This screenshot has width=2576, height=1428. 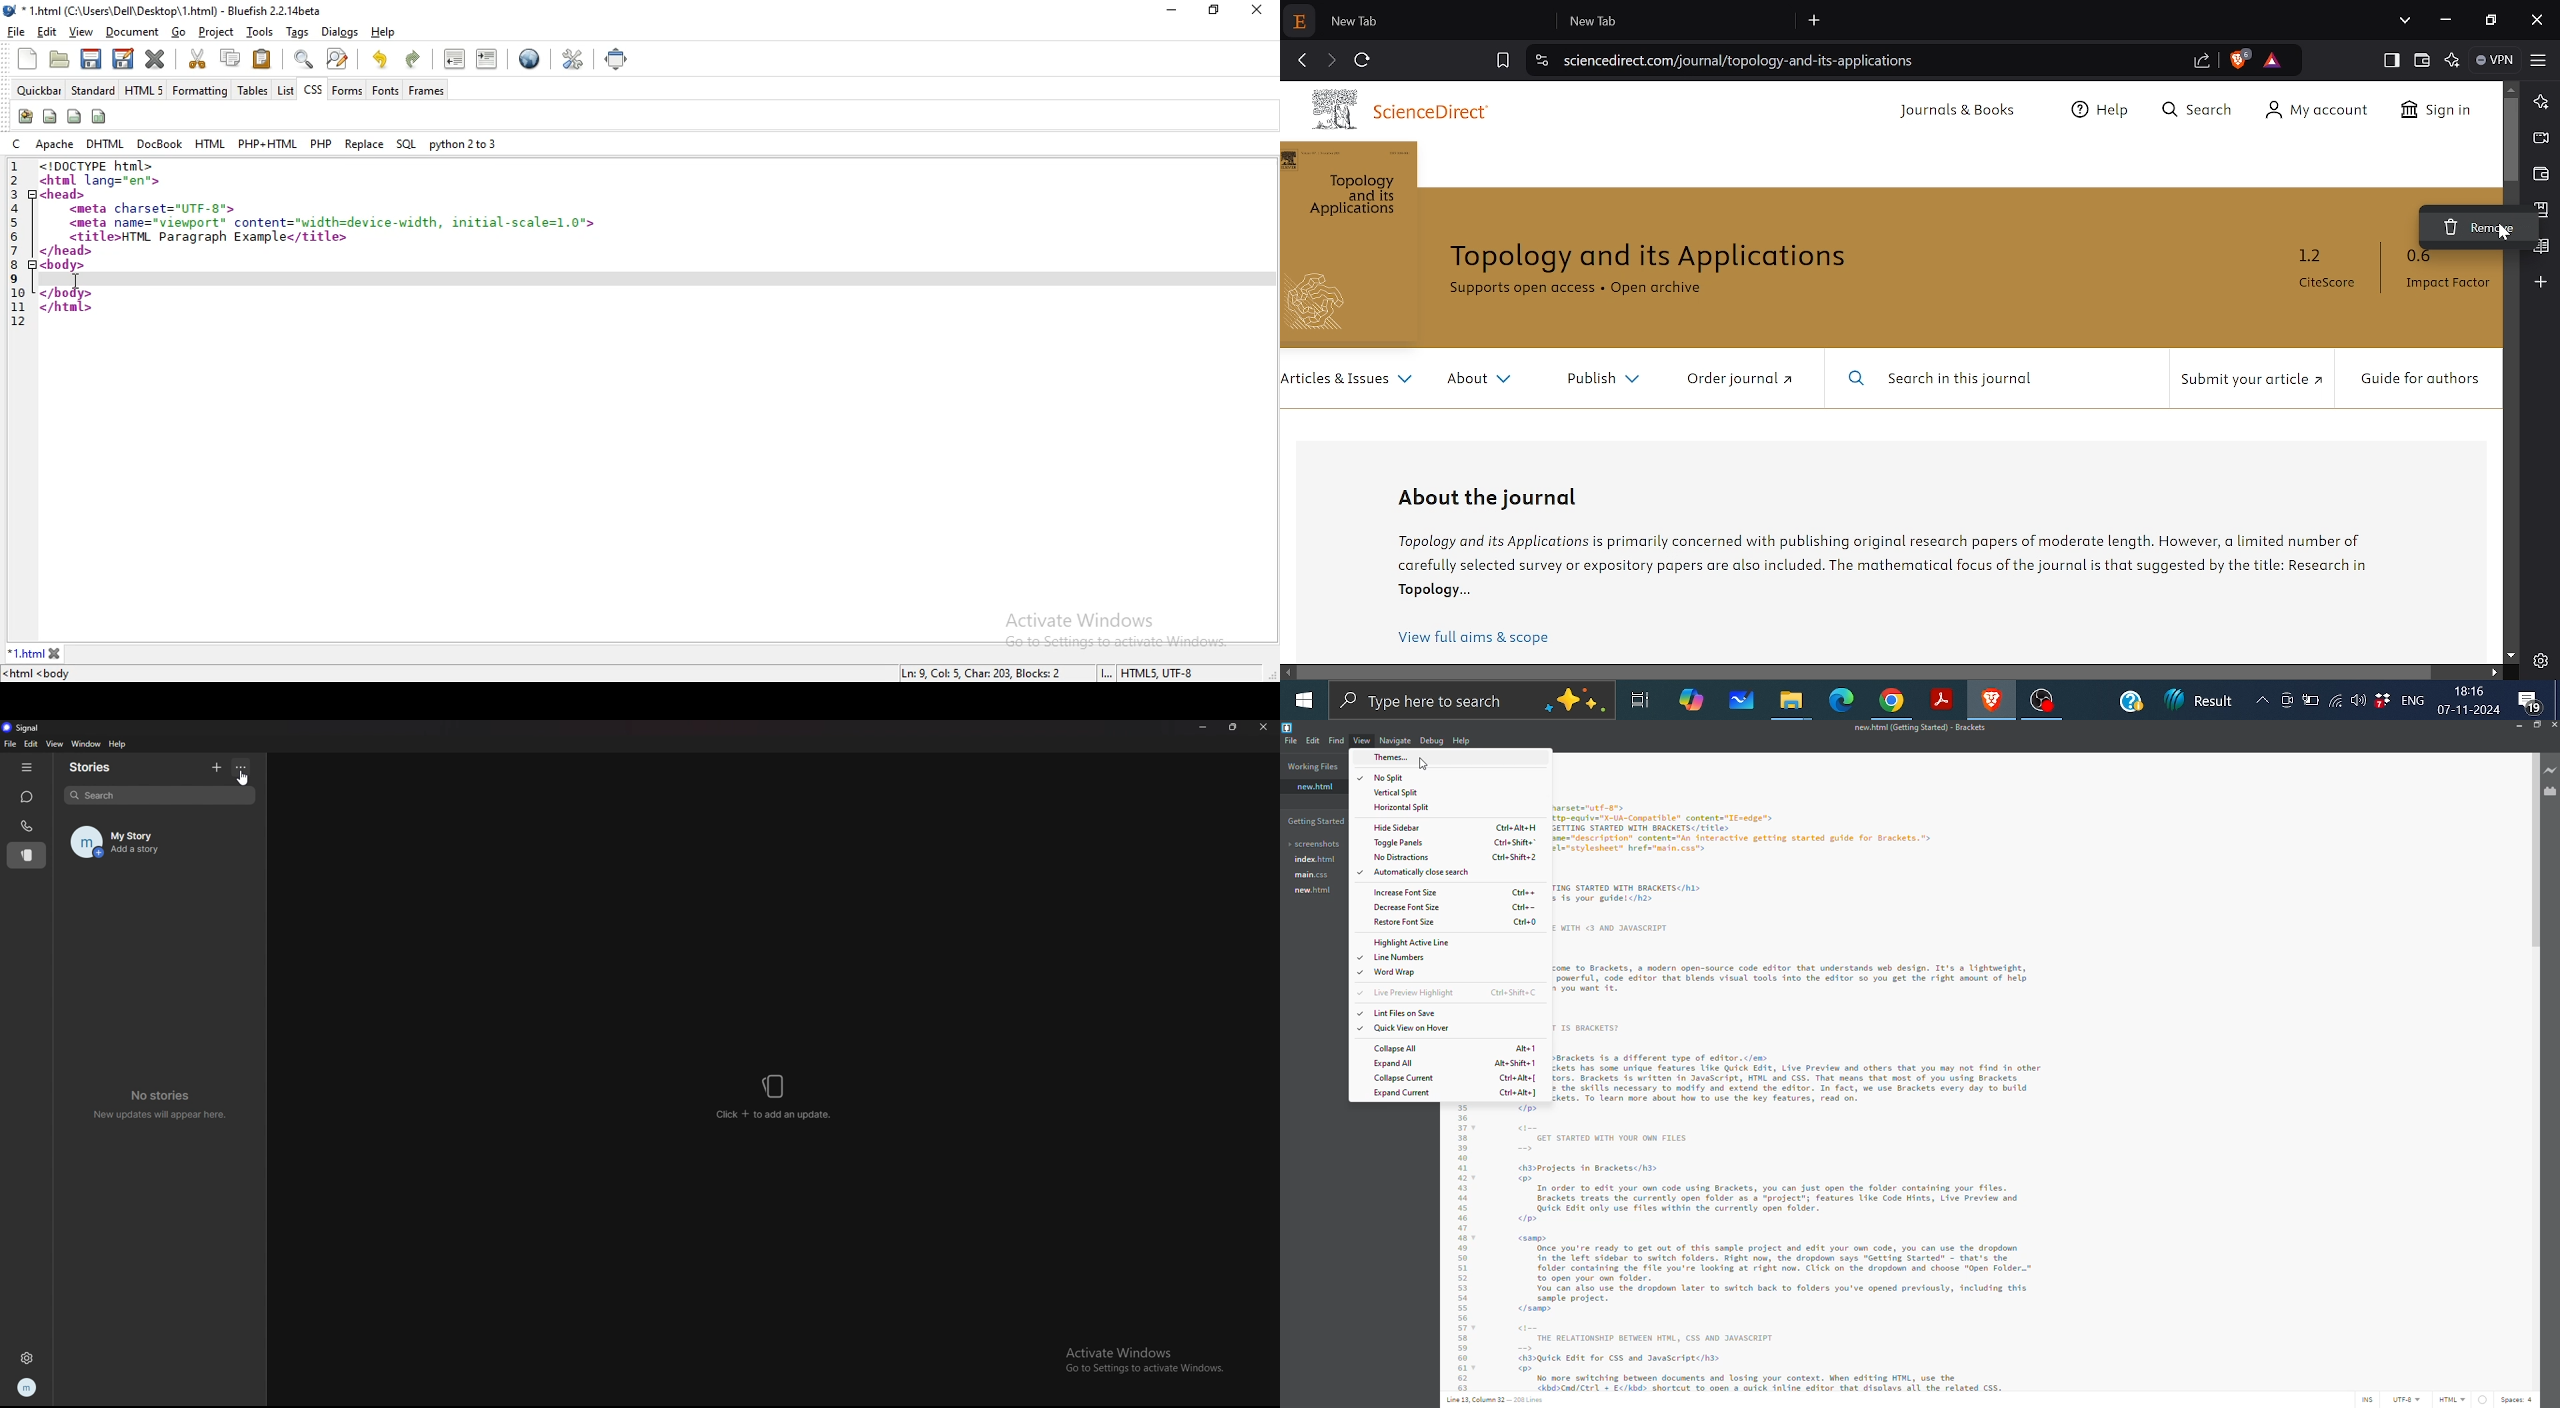 What do you see at coordinates (24, 117) in the screenshot?
I see `create stylesheet` at bounding box center [24, 117].